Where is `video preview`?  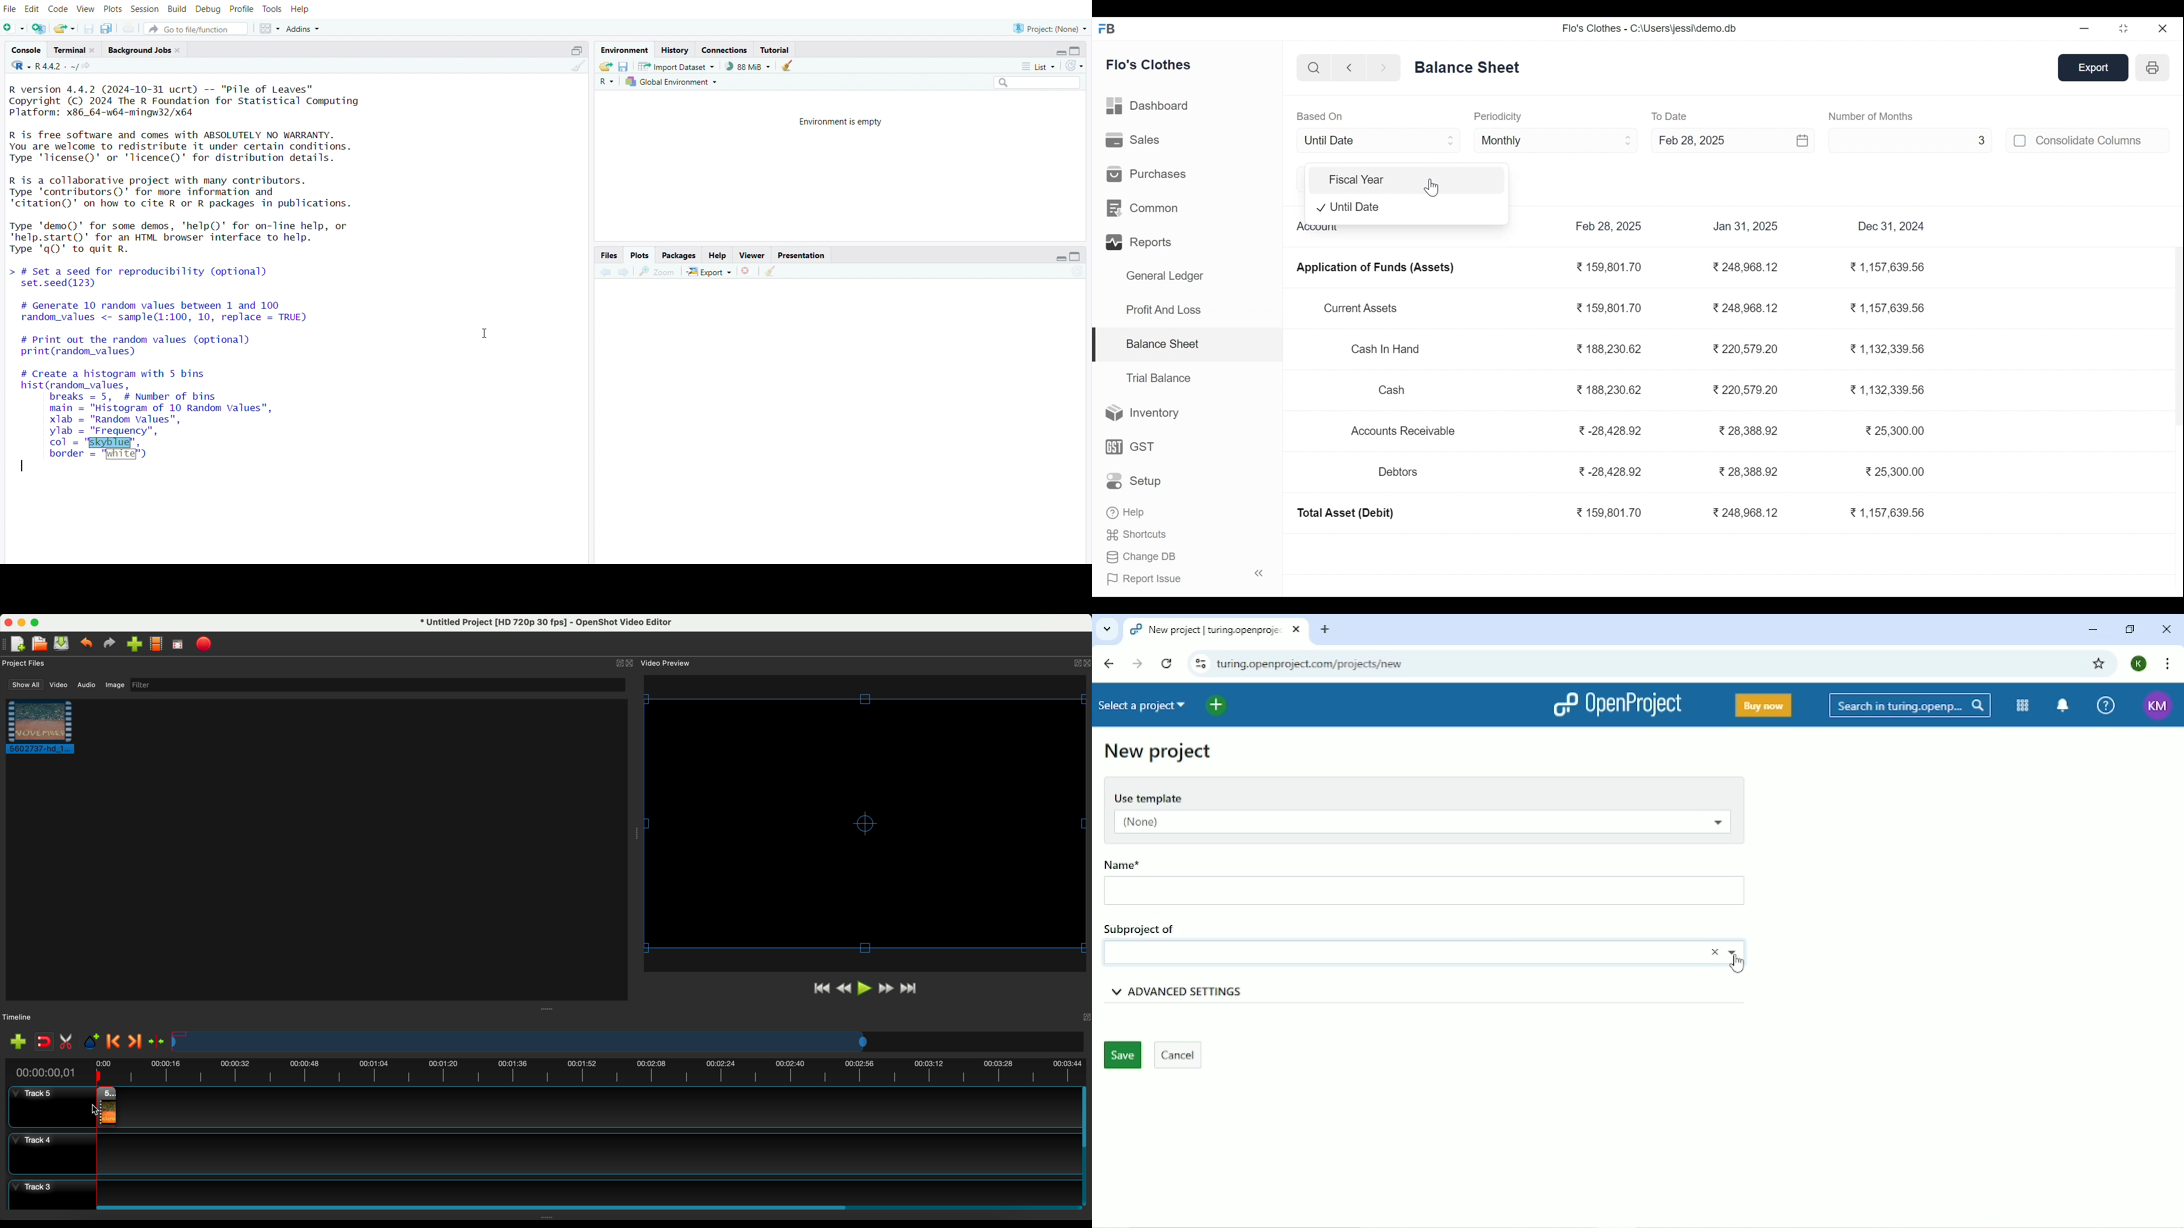
video preview is located at coordinates (867, 823).